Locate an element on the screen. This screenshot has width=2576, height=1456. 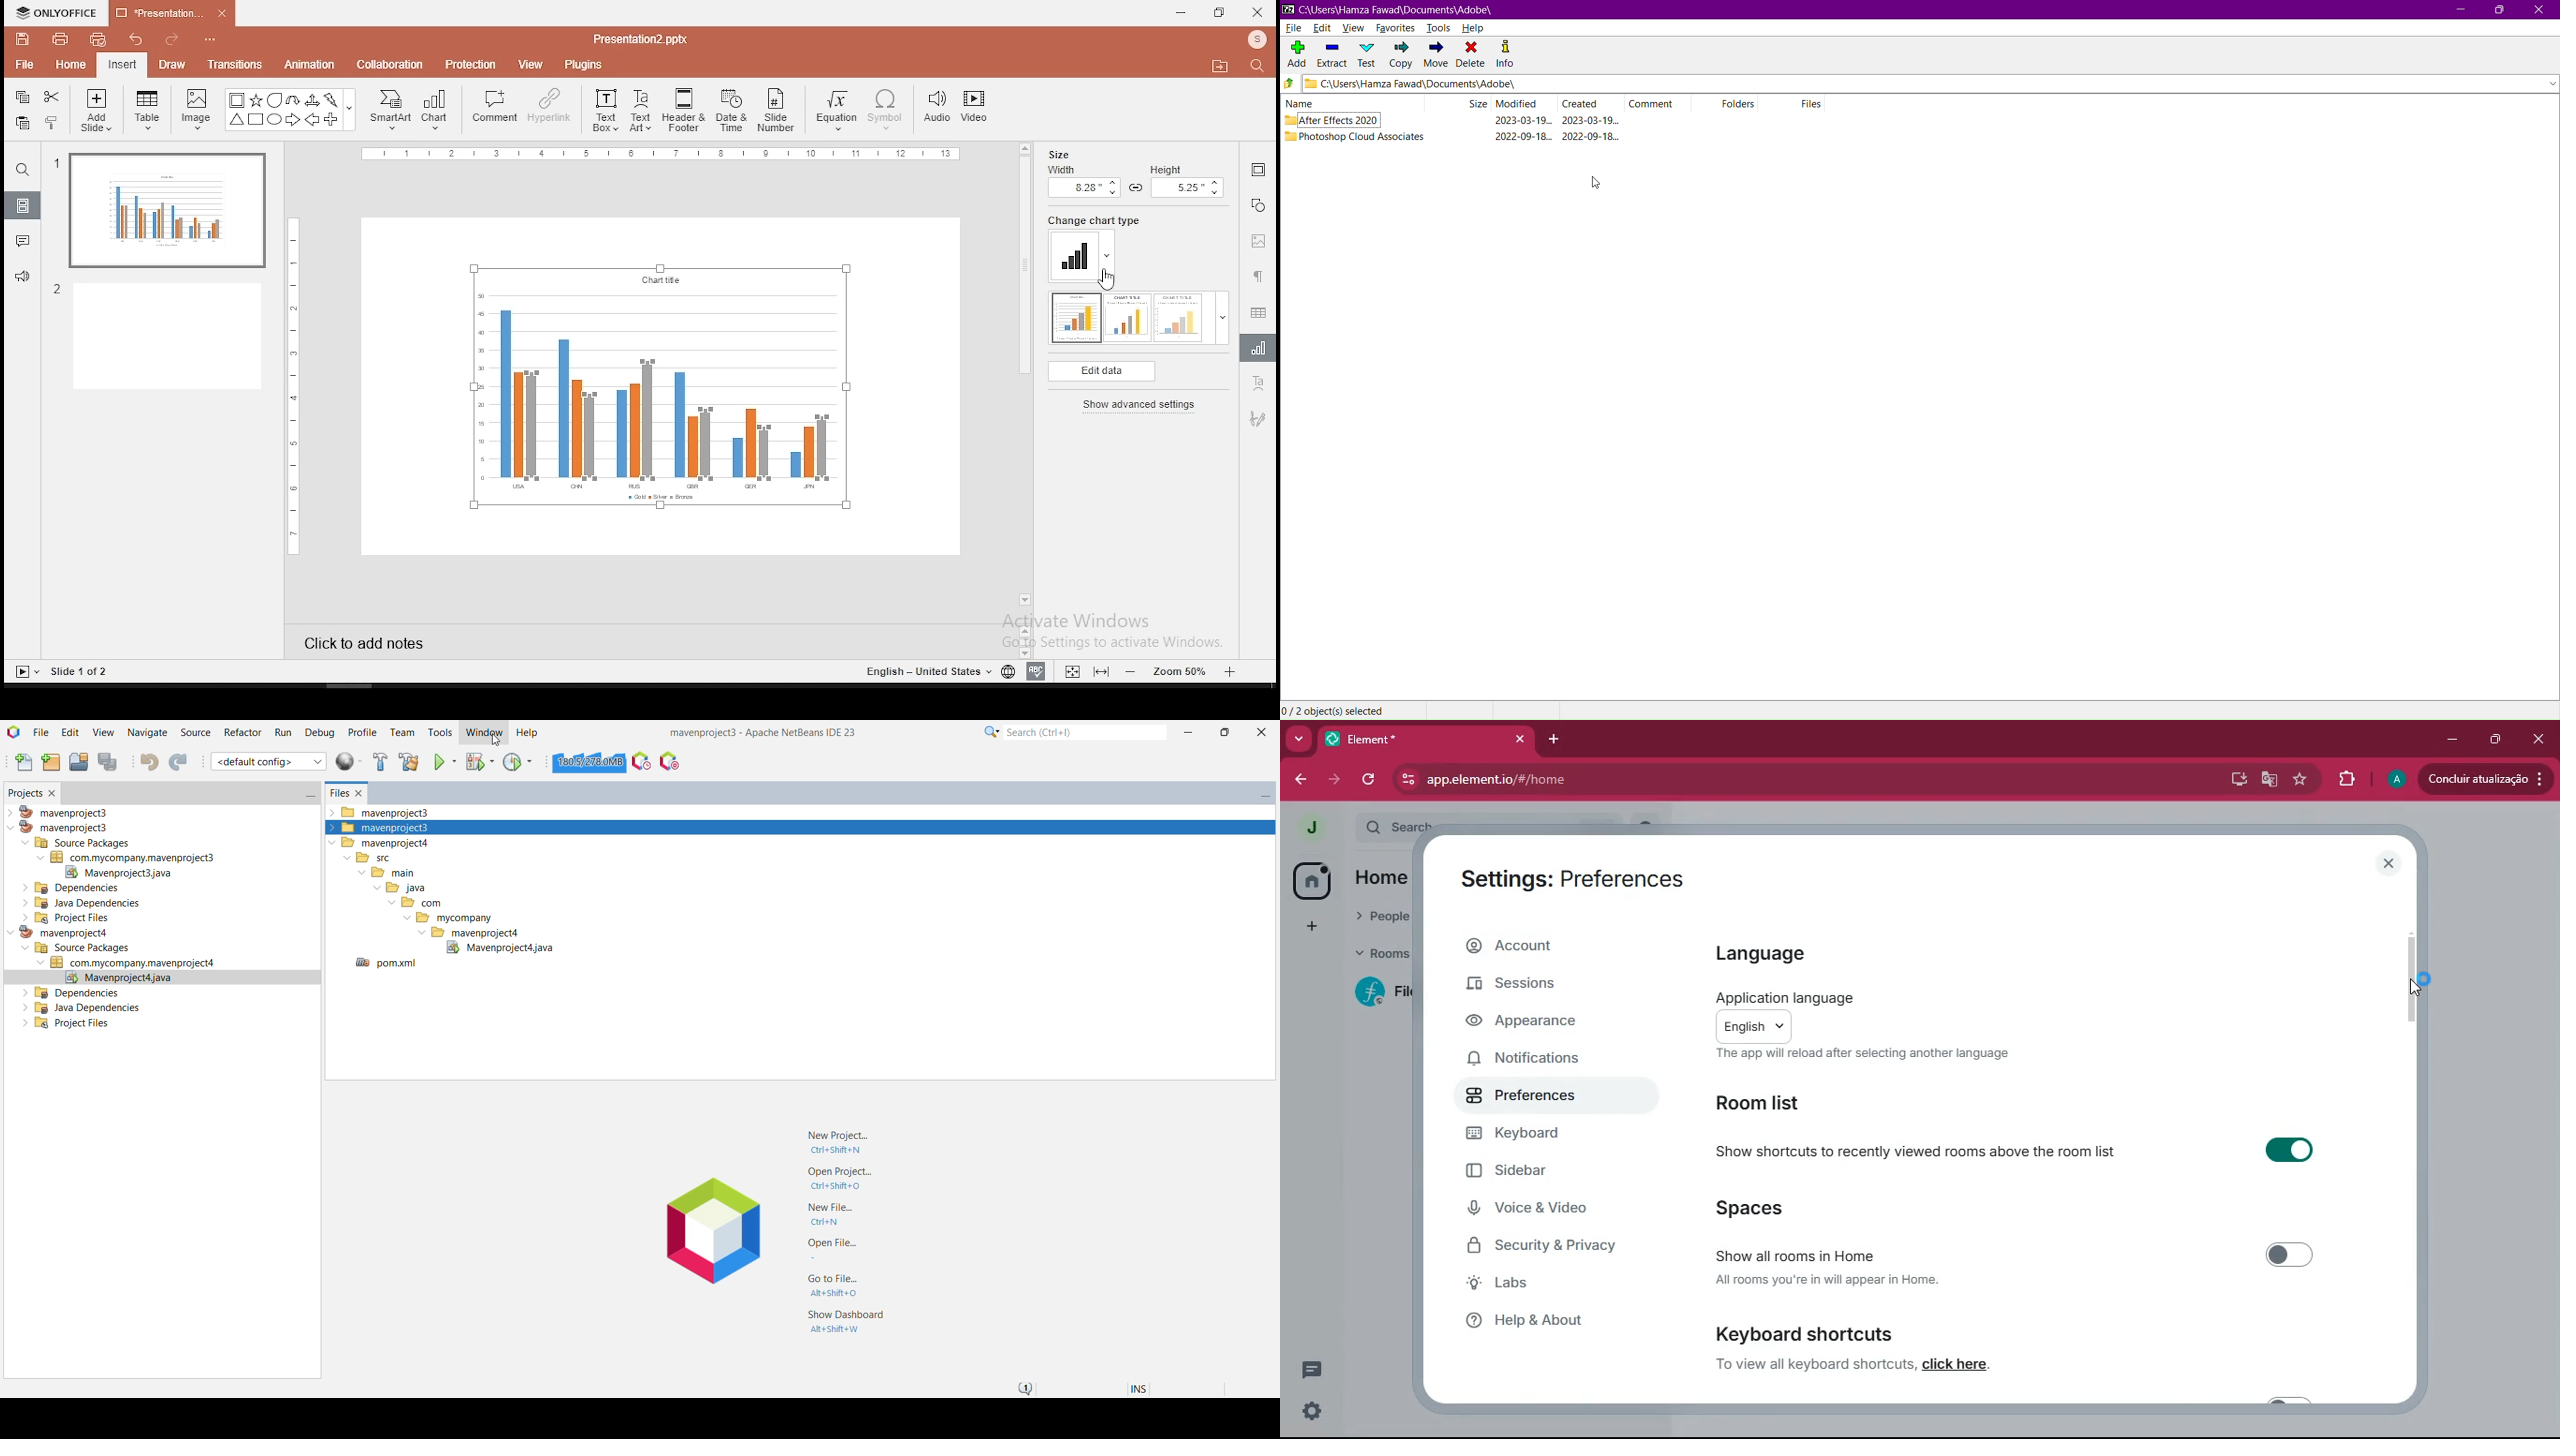
quick print is located at coordinates (100, 39).